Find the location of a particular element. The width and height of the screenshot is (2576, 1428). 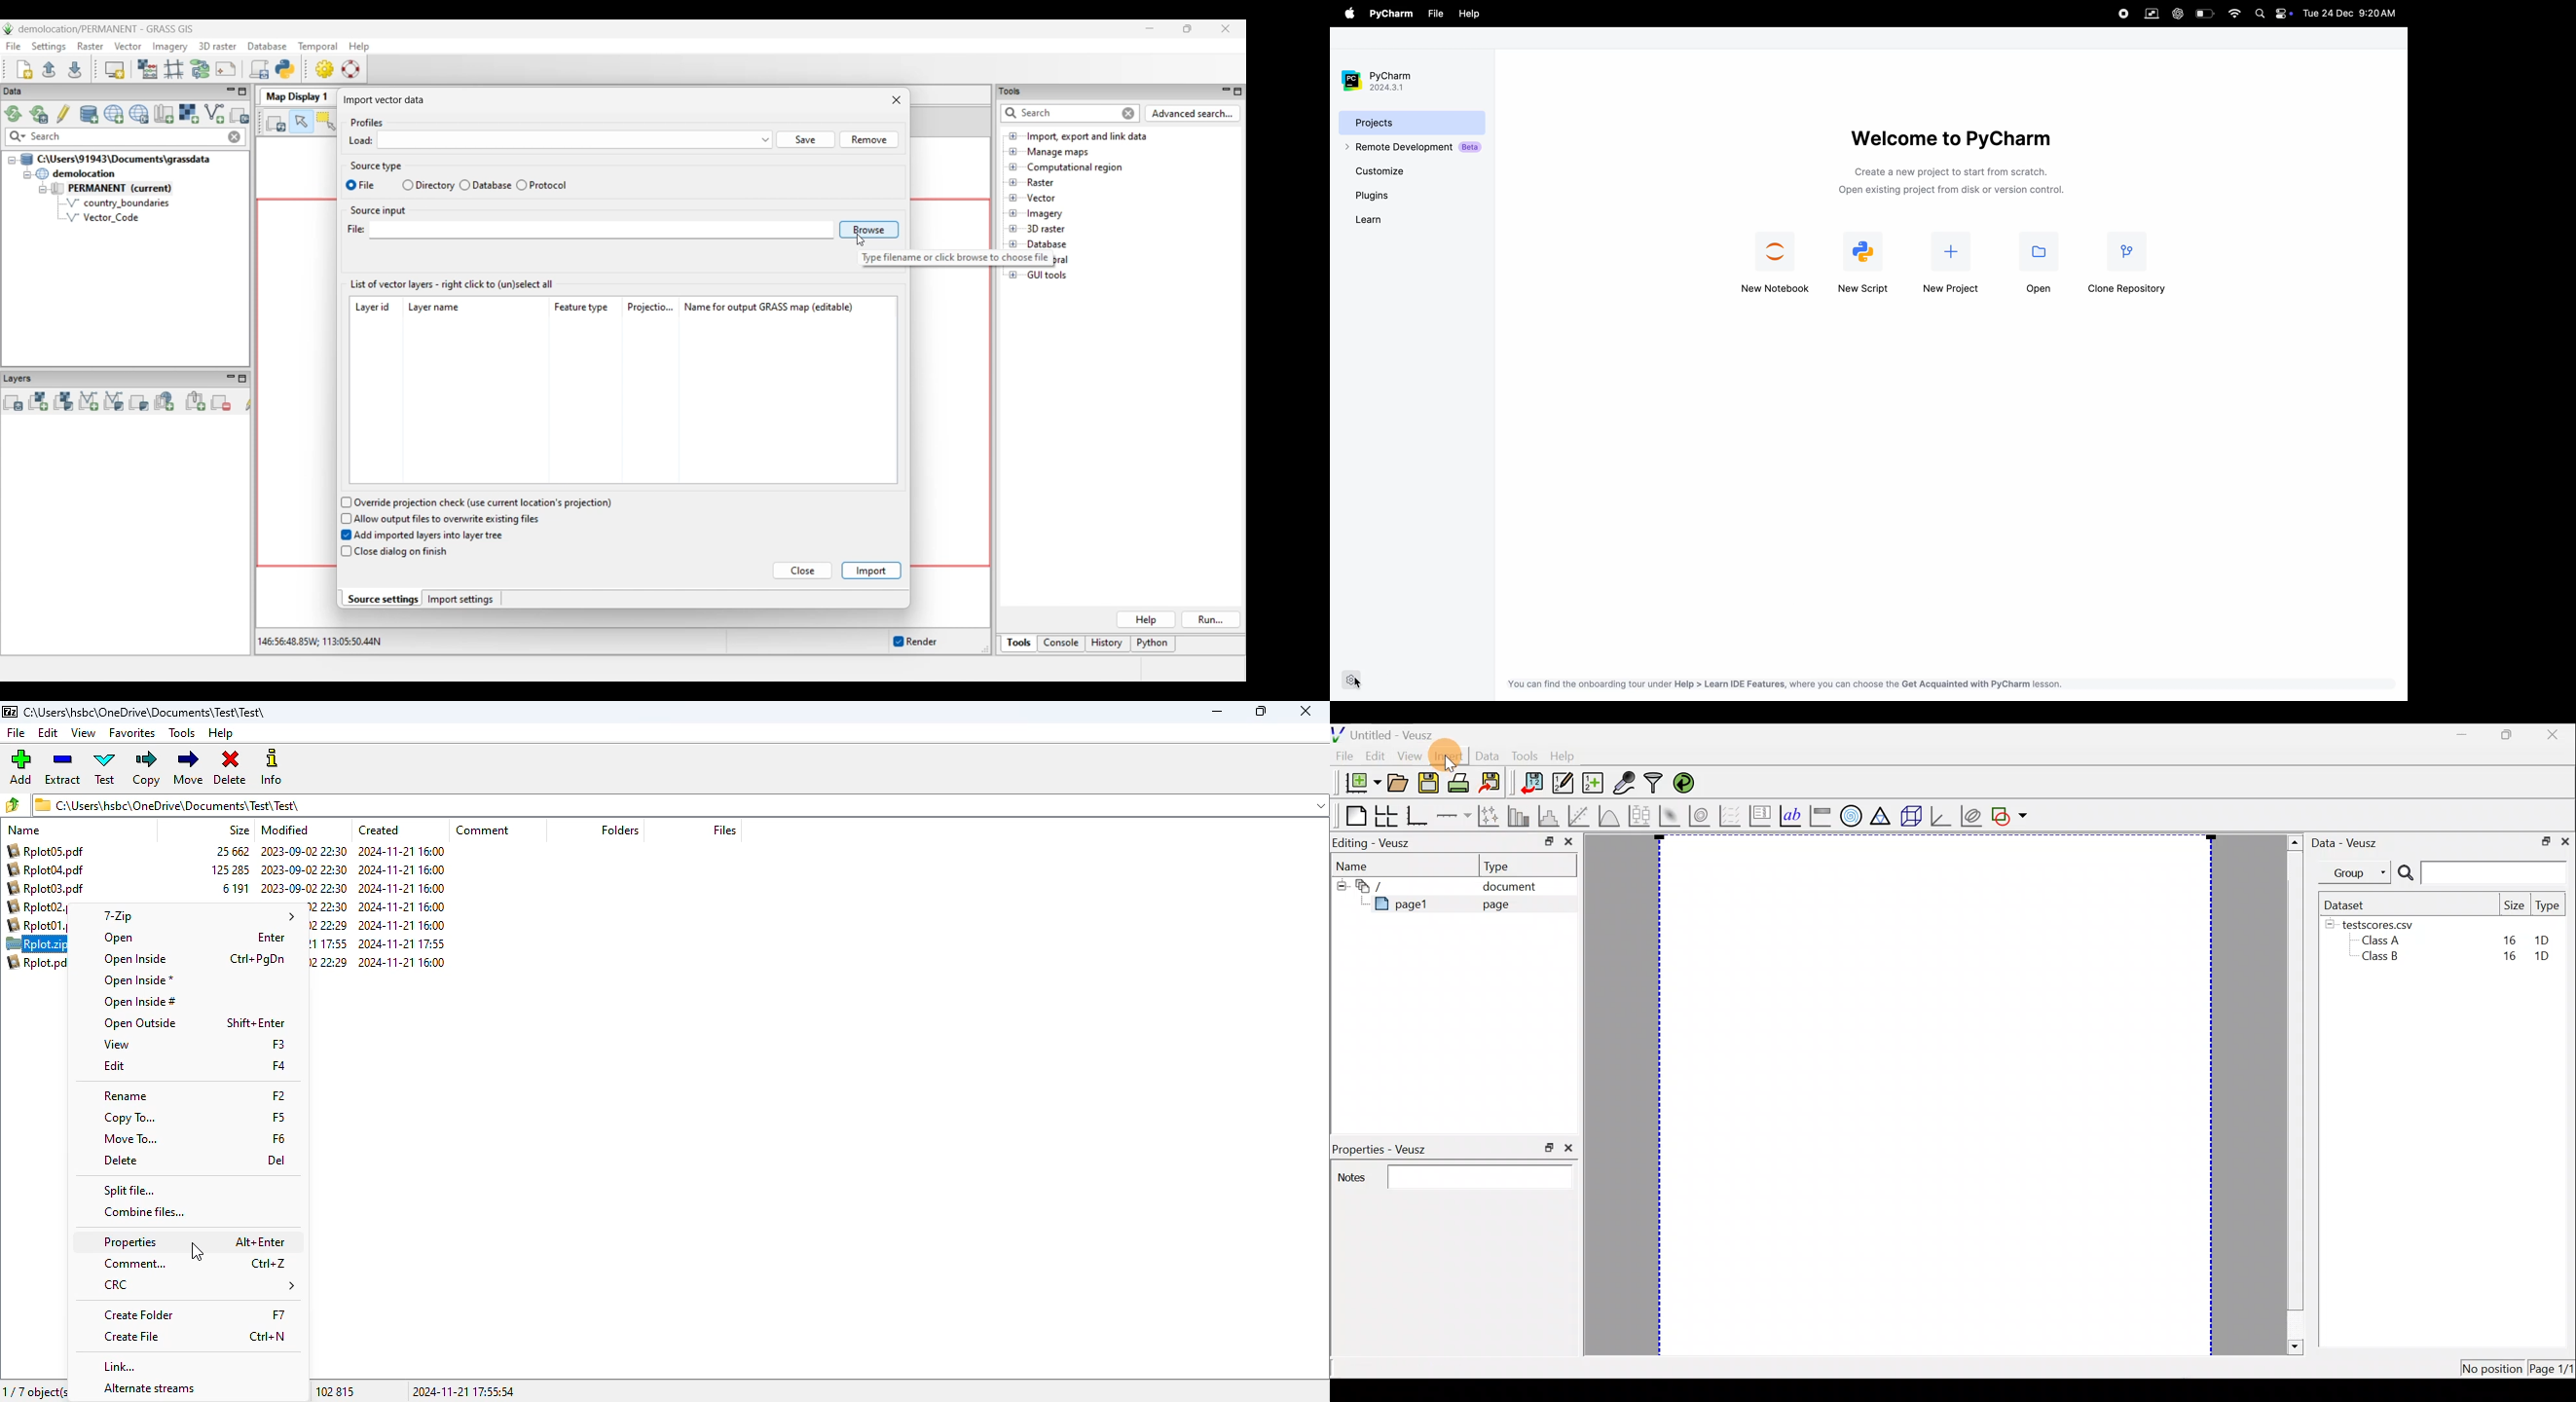

created is located at coordinates (379, 830).